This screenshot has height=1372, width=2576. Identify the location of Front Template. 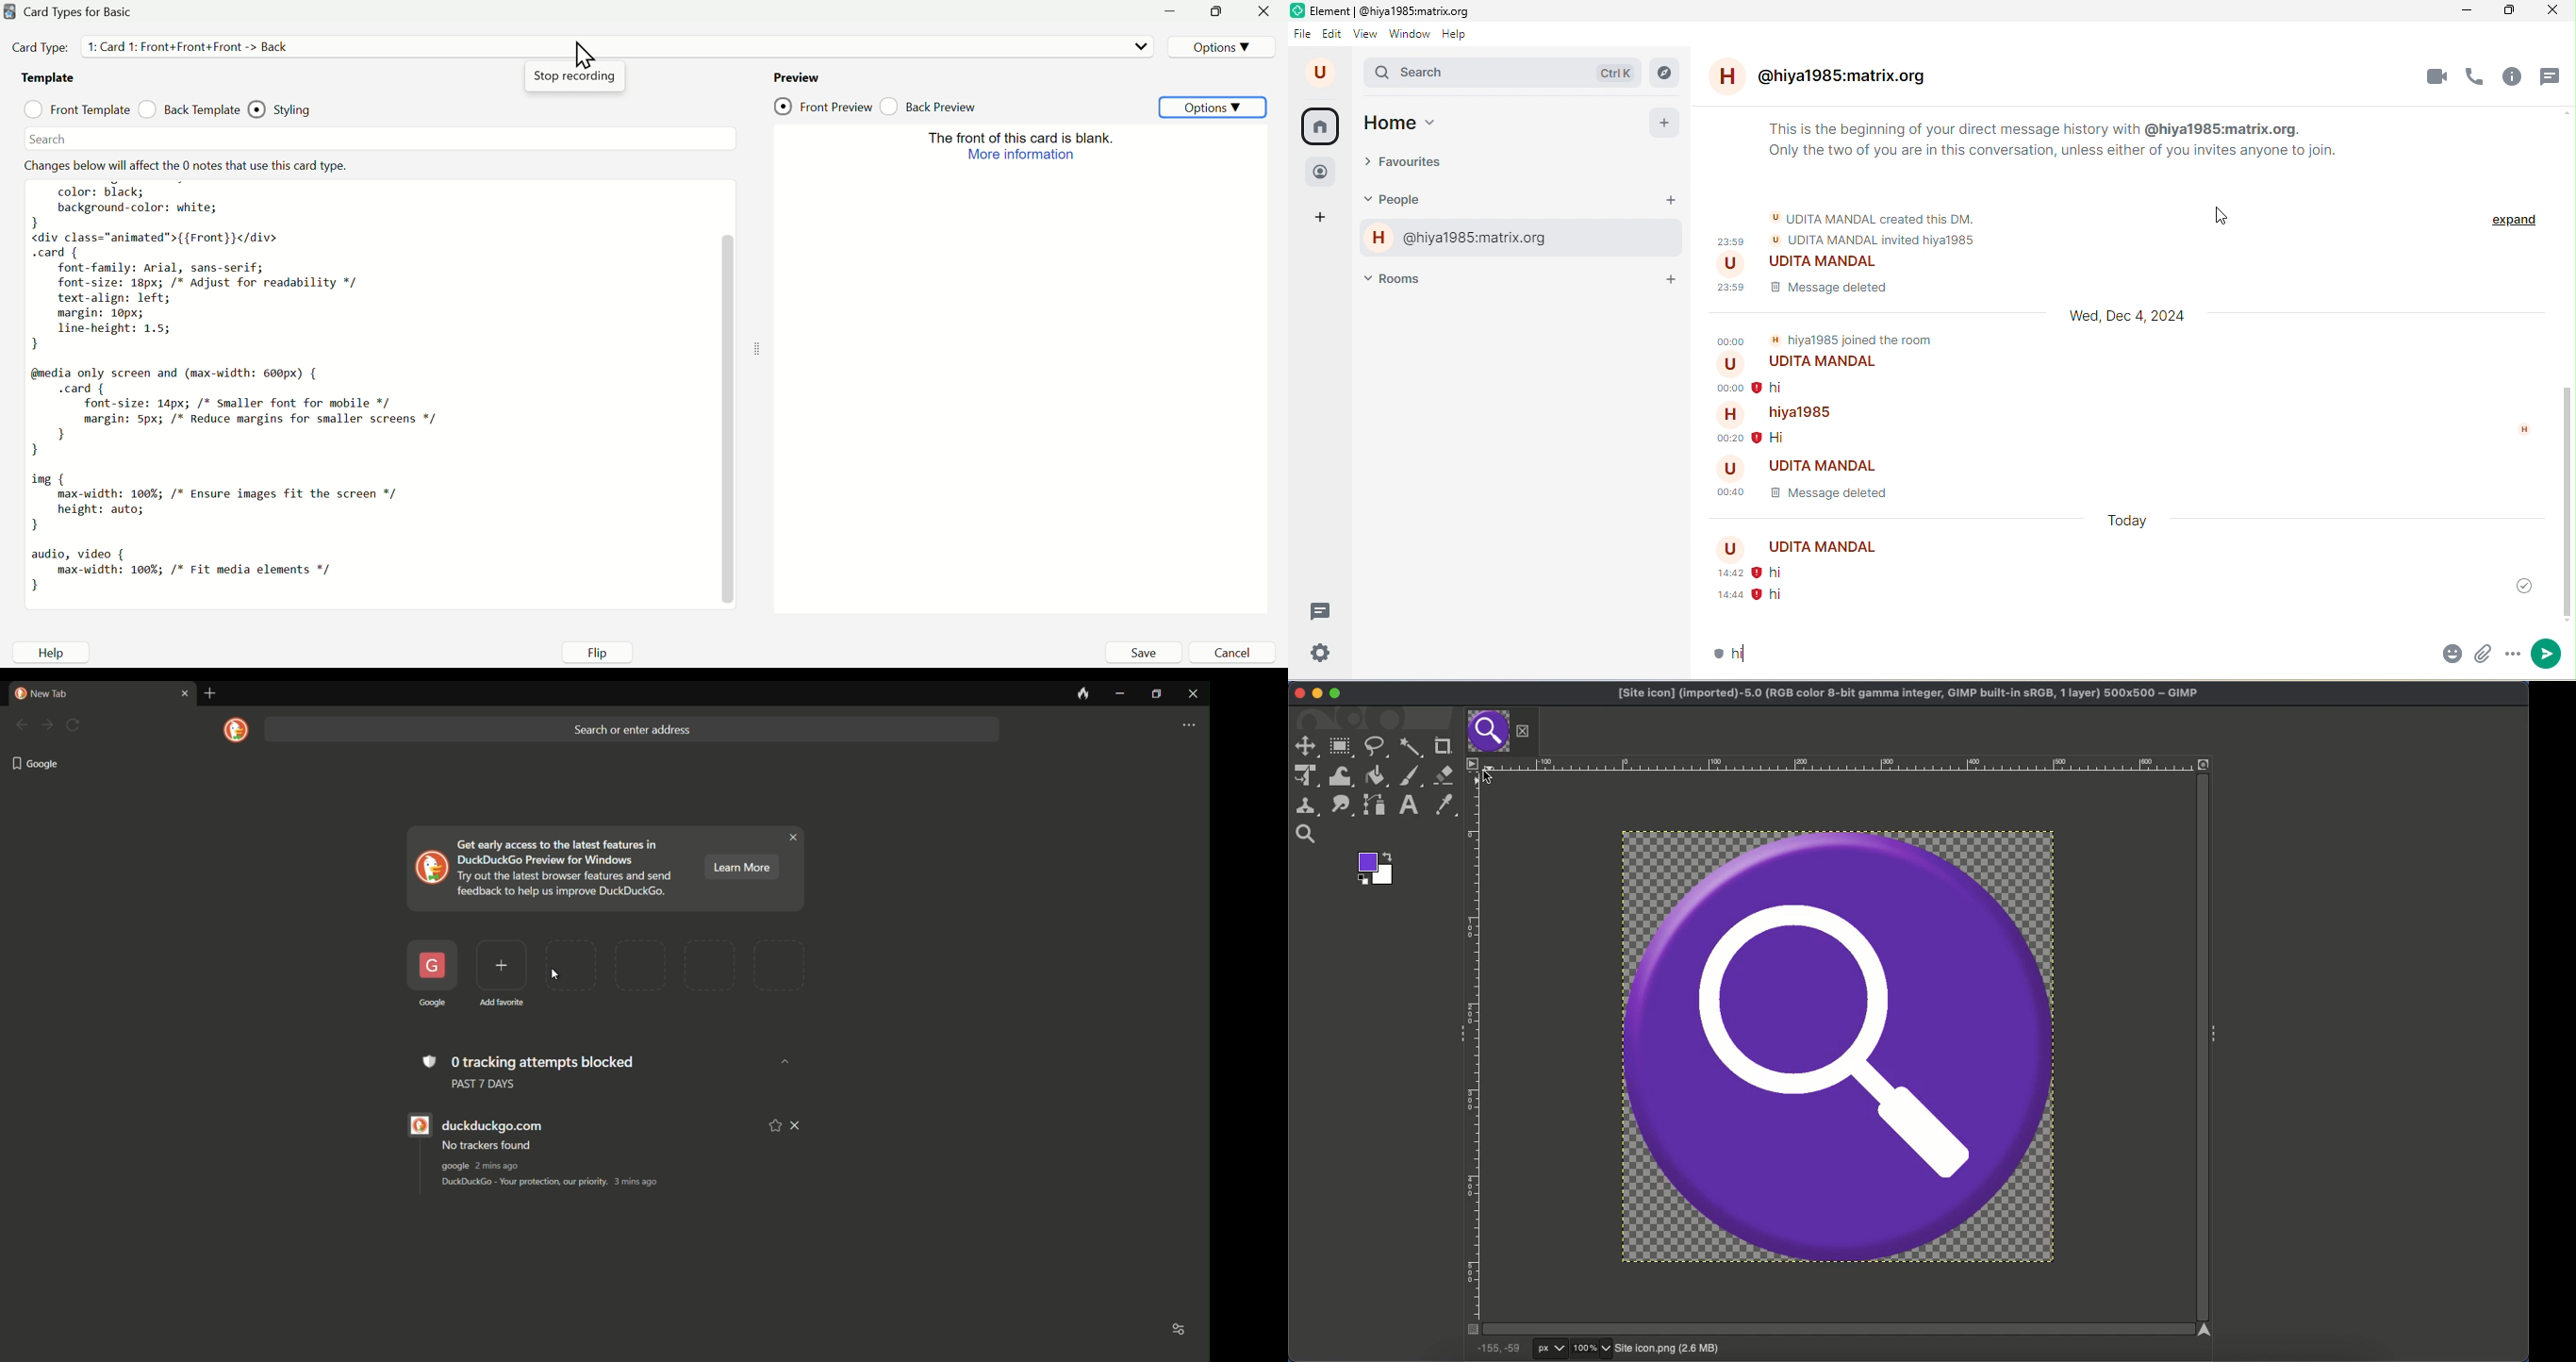
(76, 109).